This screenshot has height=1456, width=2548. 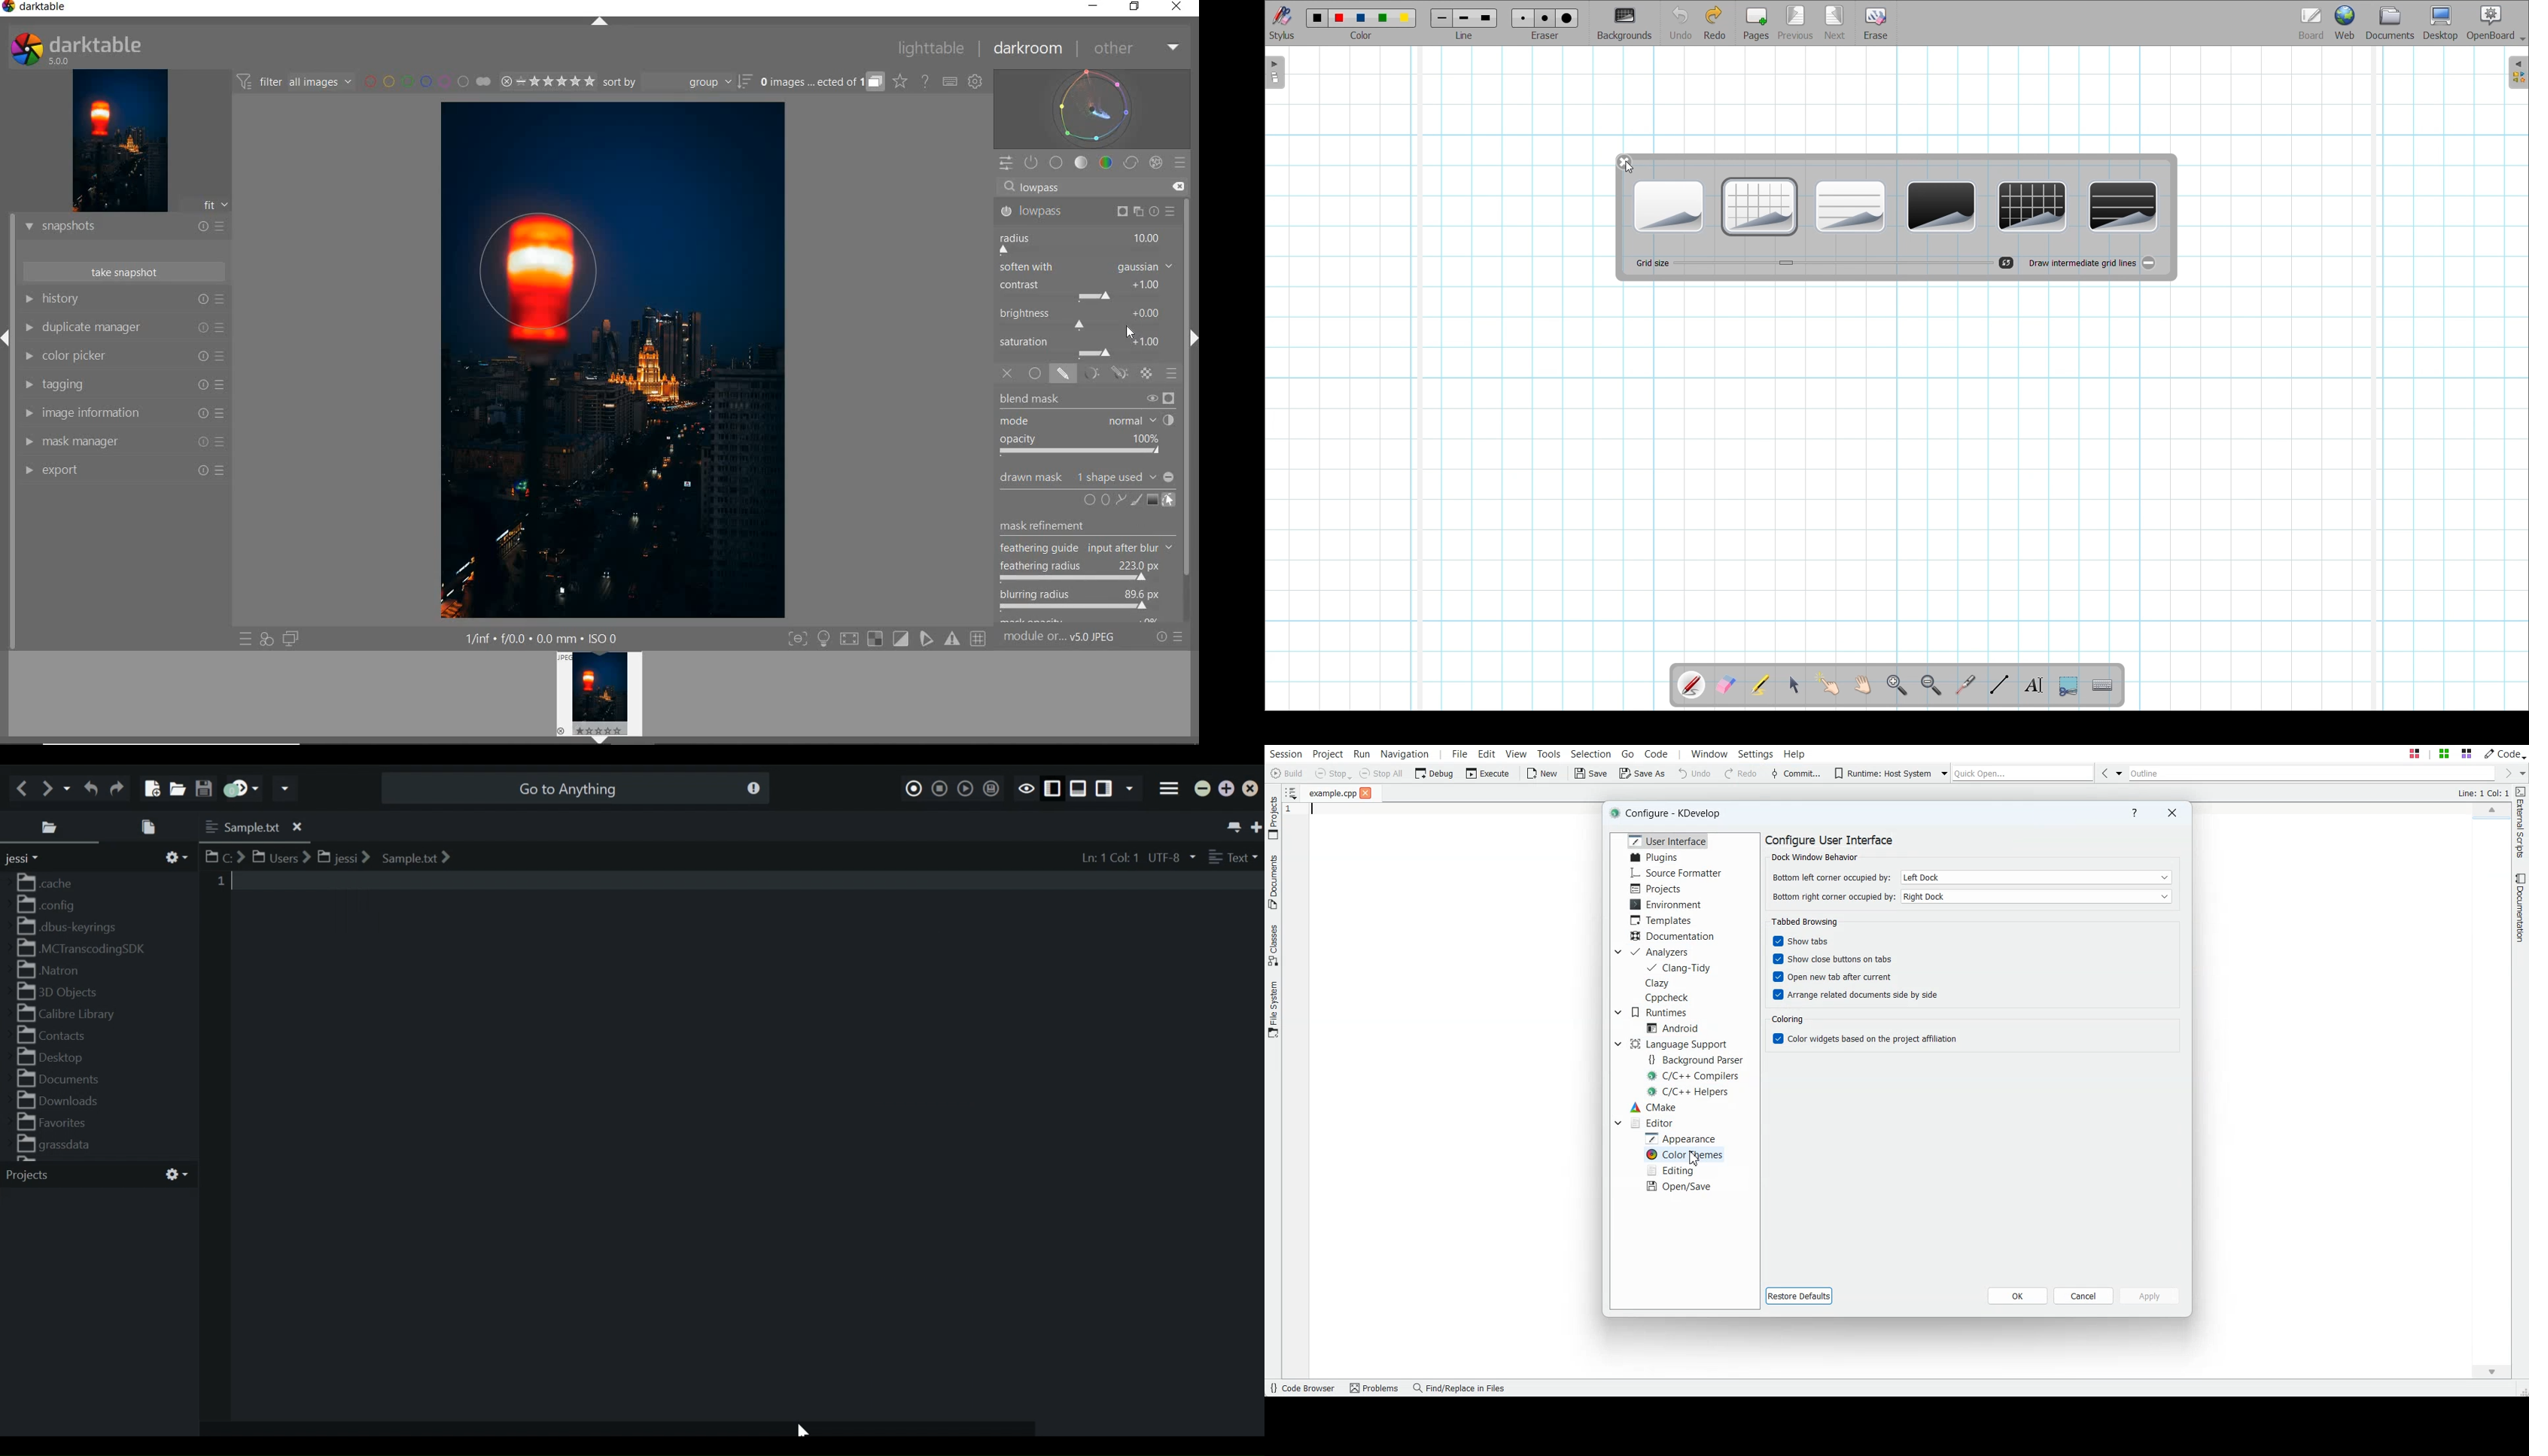 I want to click on ADD CIRCLE, ELLIPSE OR PATH, so click(x=1102, y=499).